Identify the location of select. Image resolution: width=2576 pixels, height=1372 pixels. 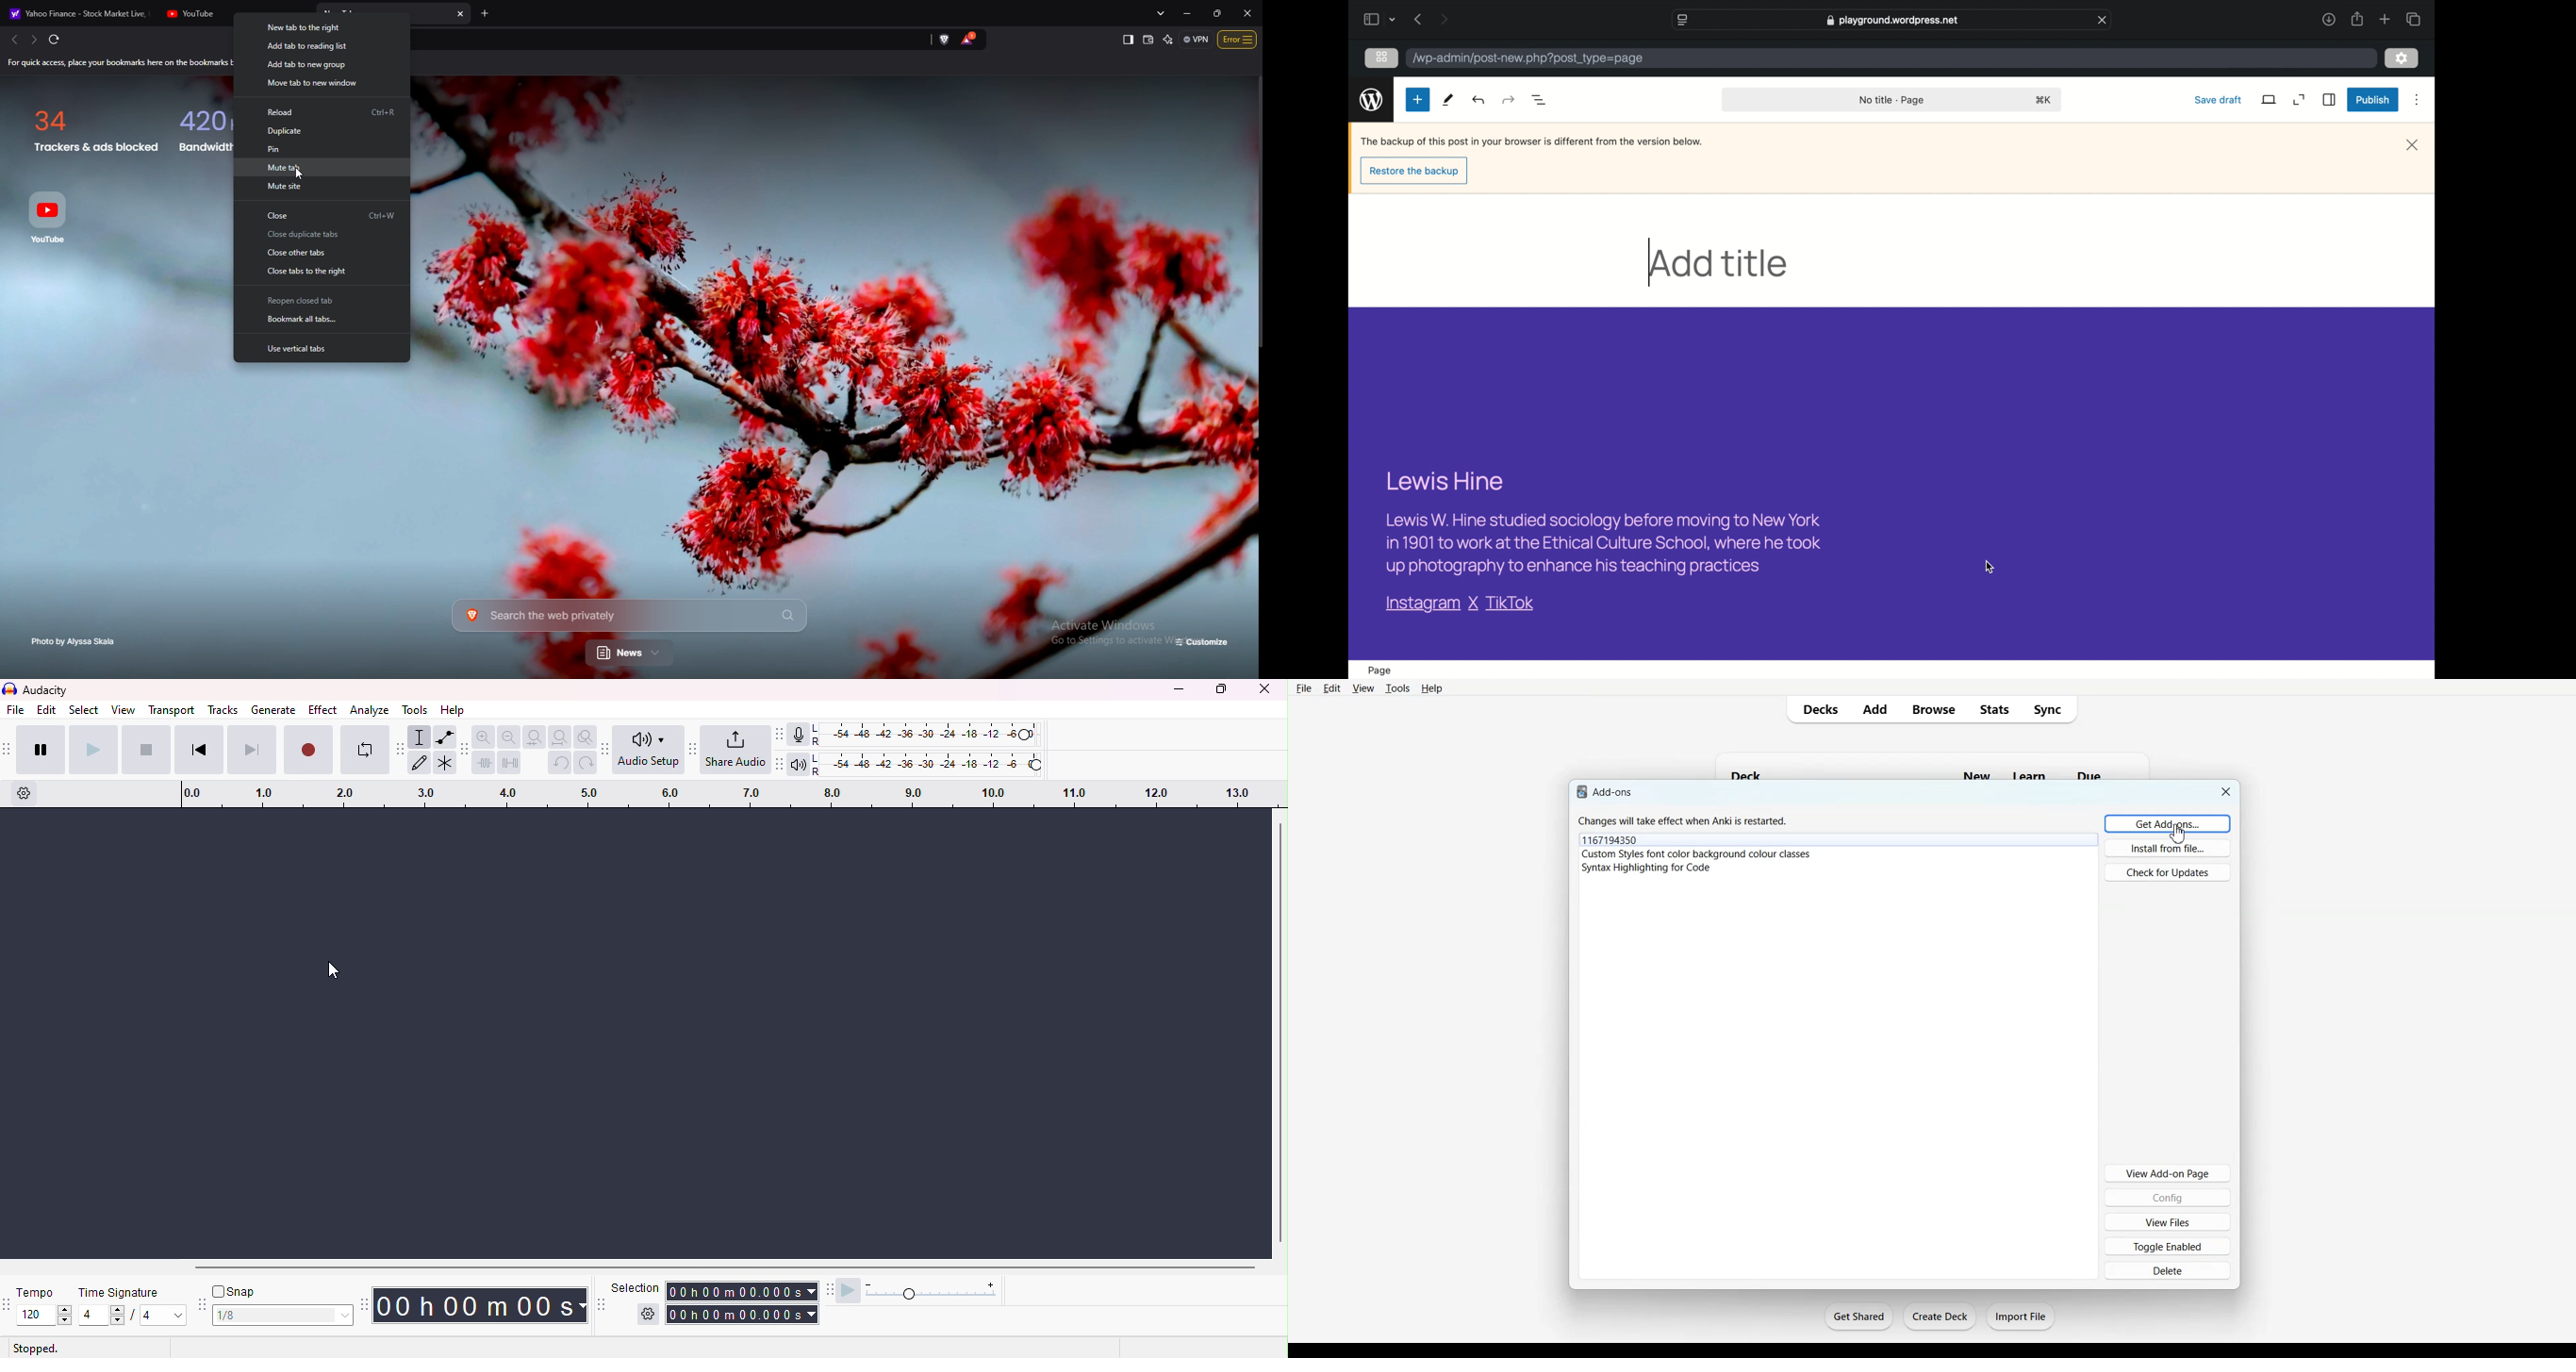
(86, 710).